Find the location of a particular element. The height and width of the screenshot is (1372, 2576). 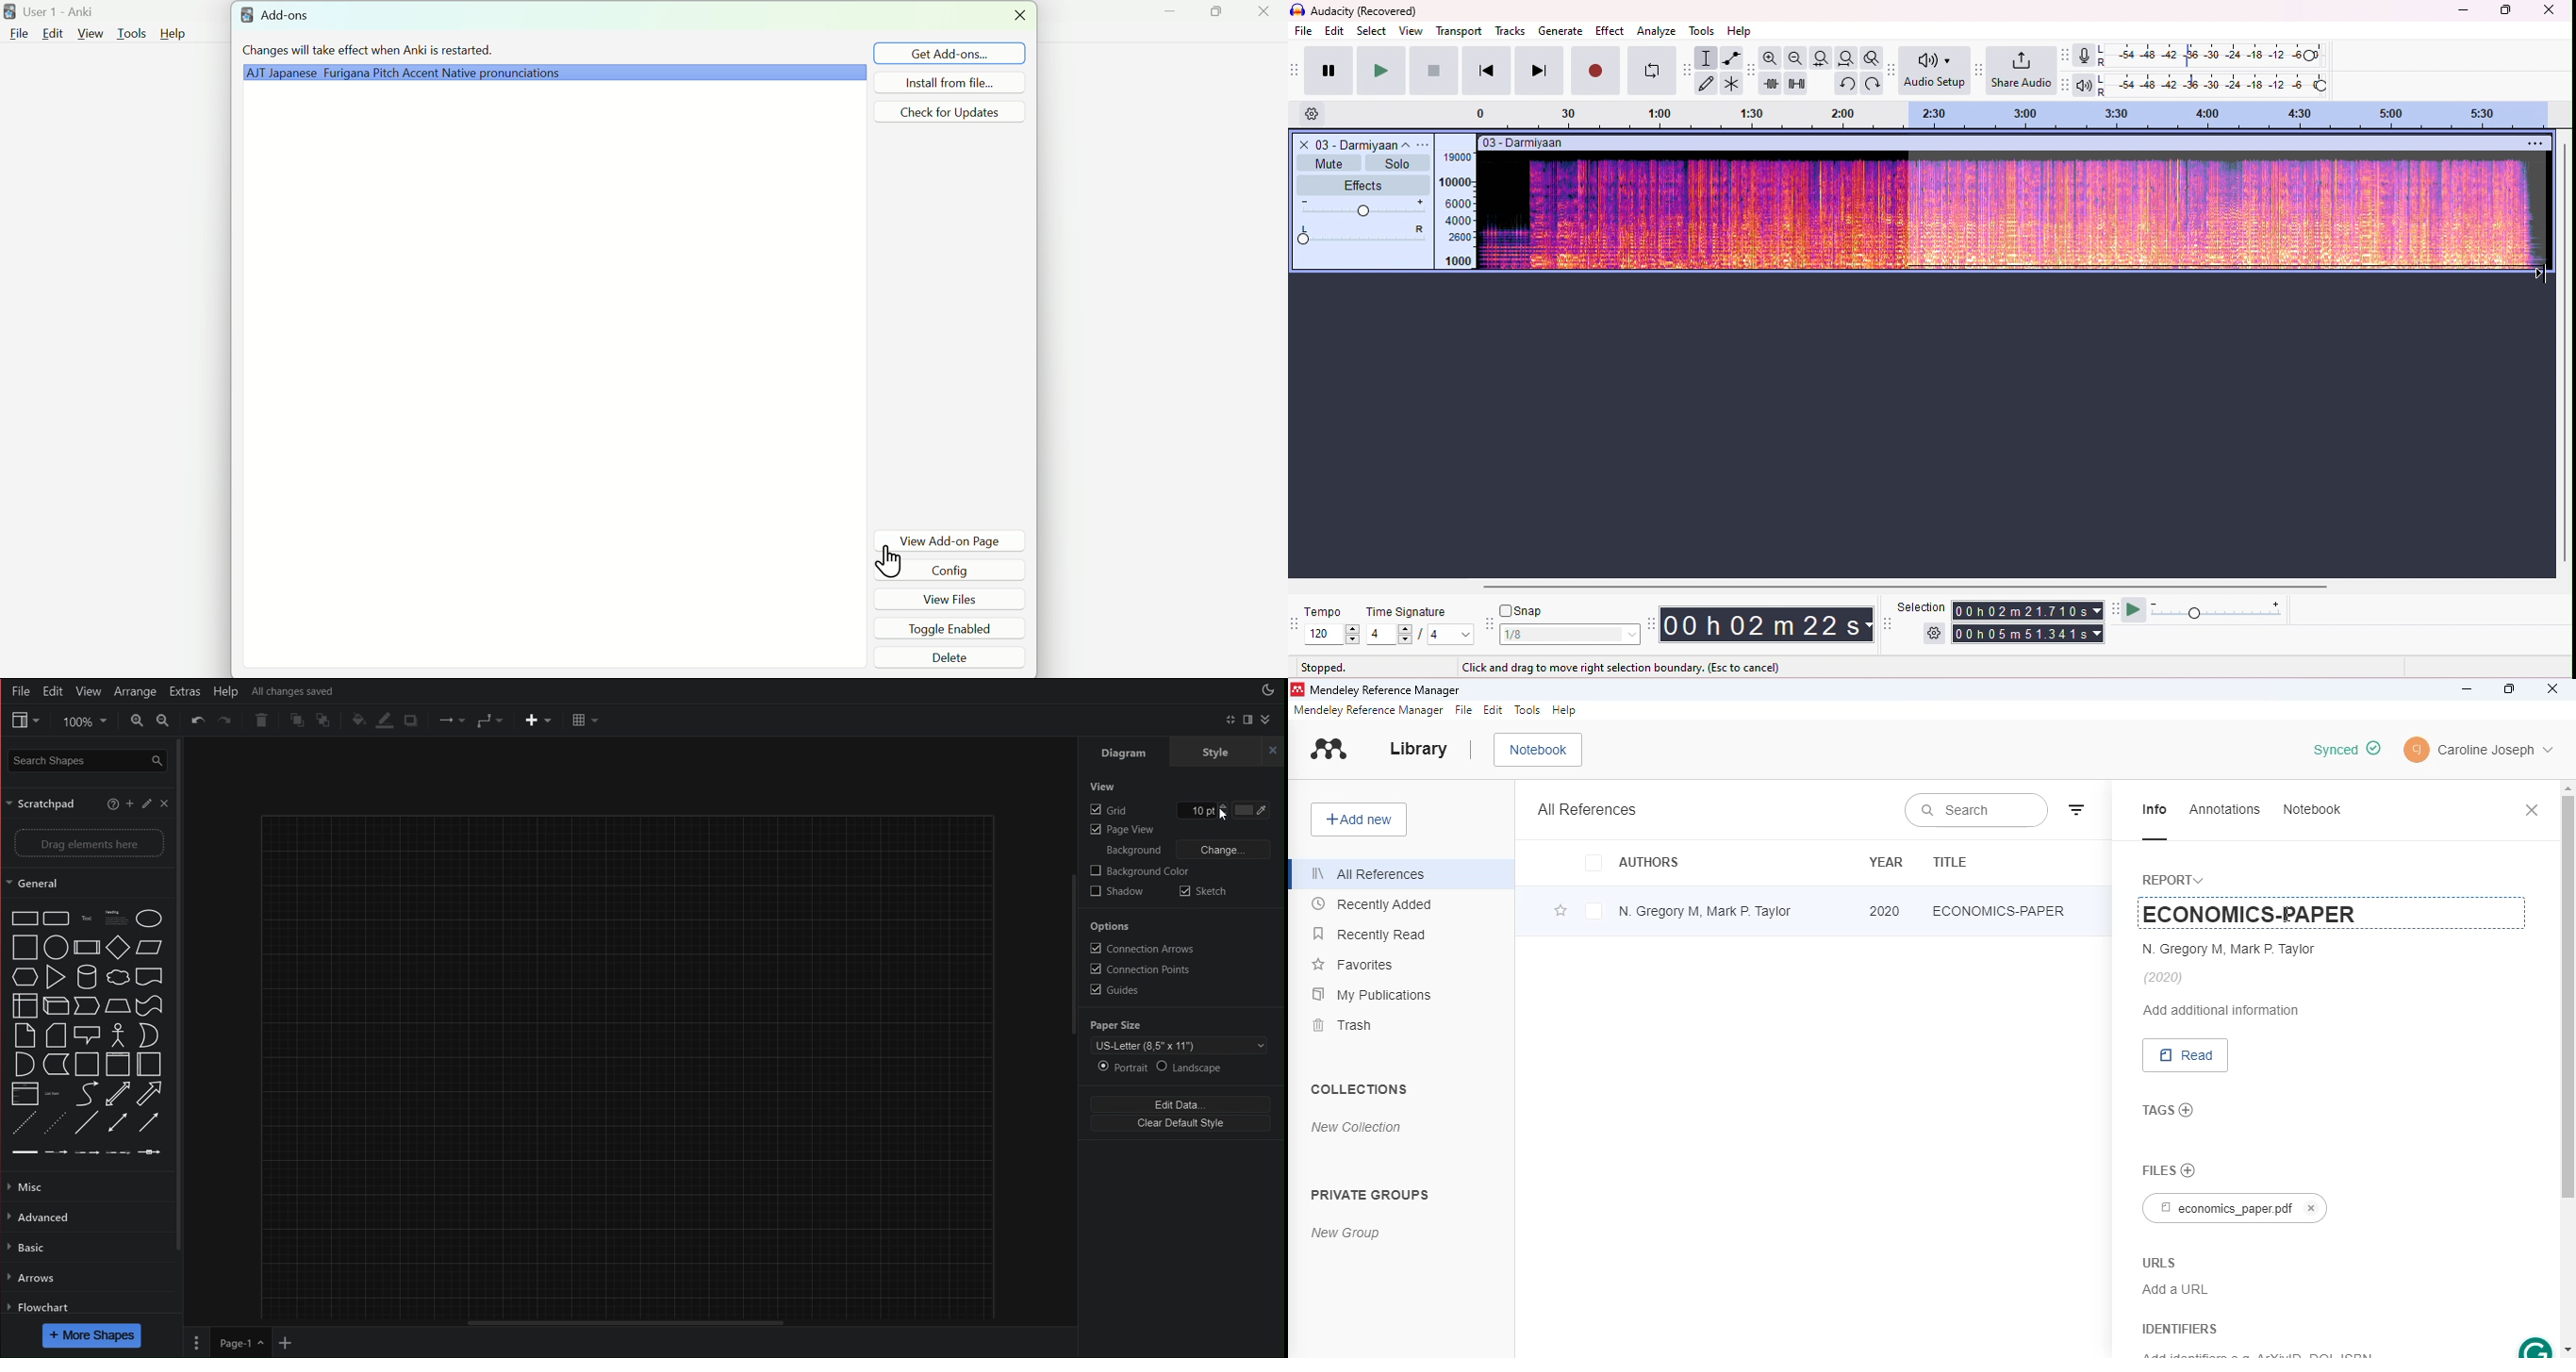

linw is located at coordinates (52, 1090).